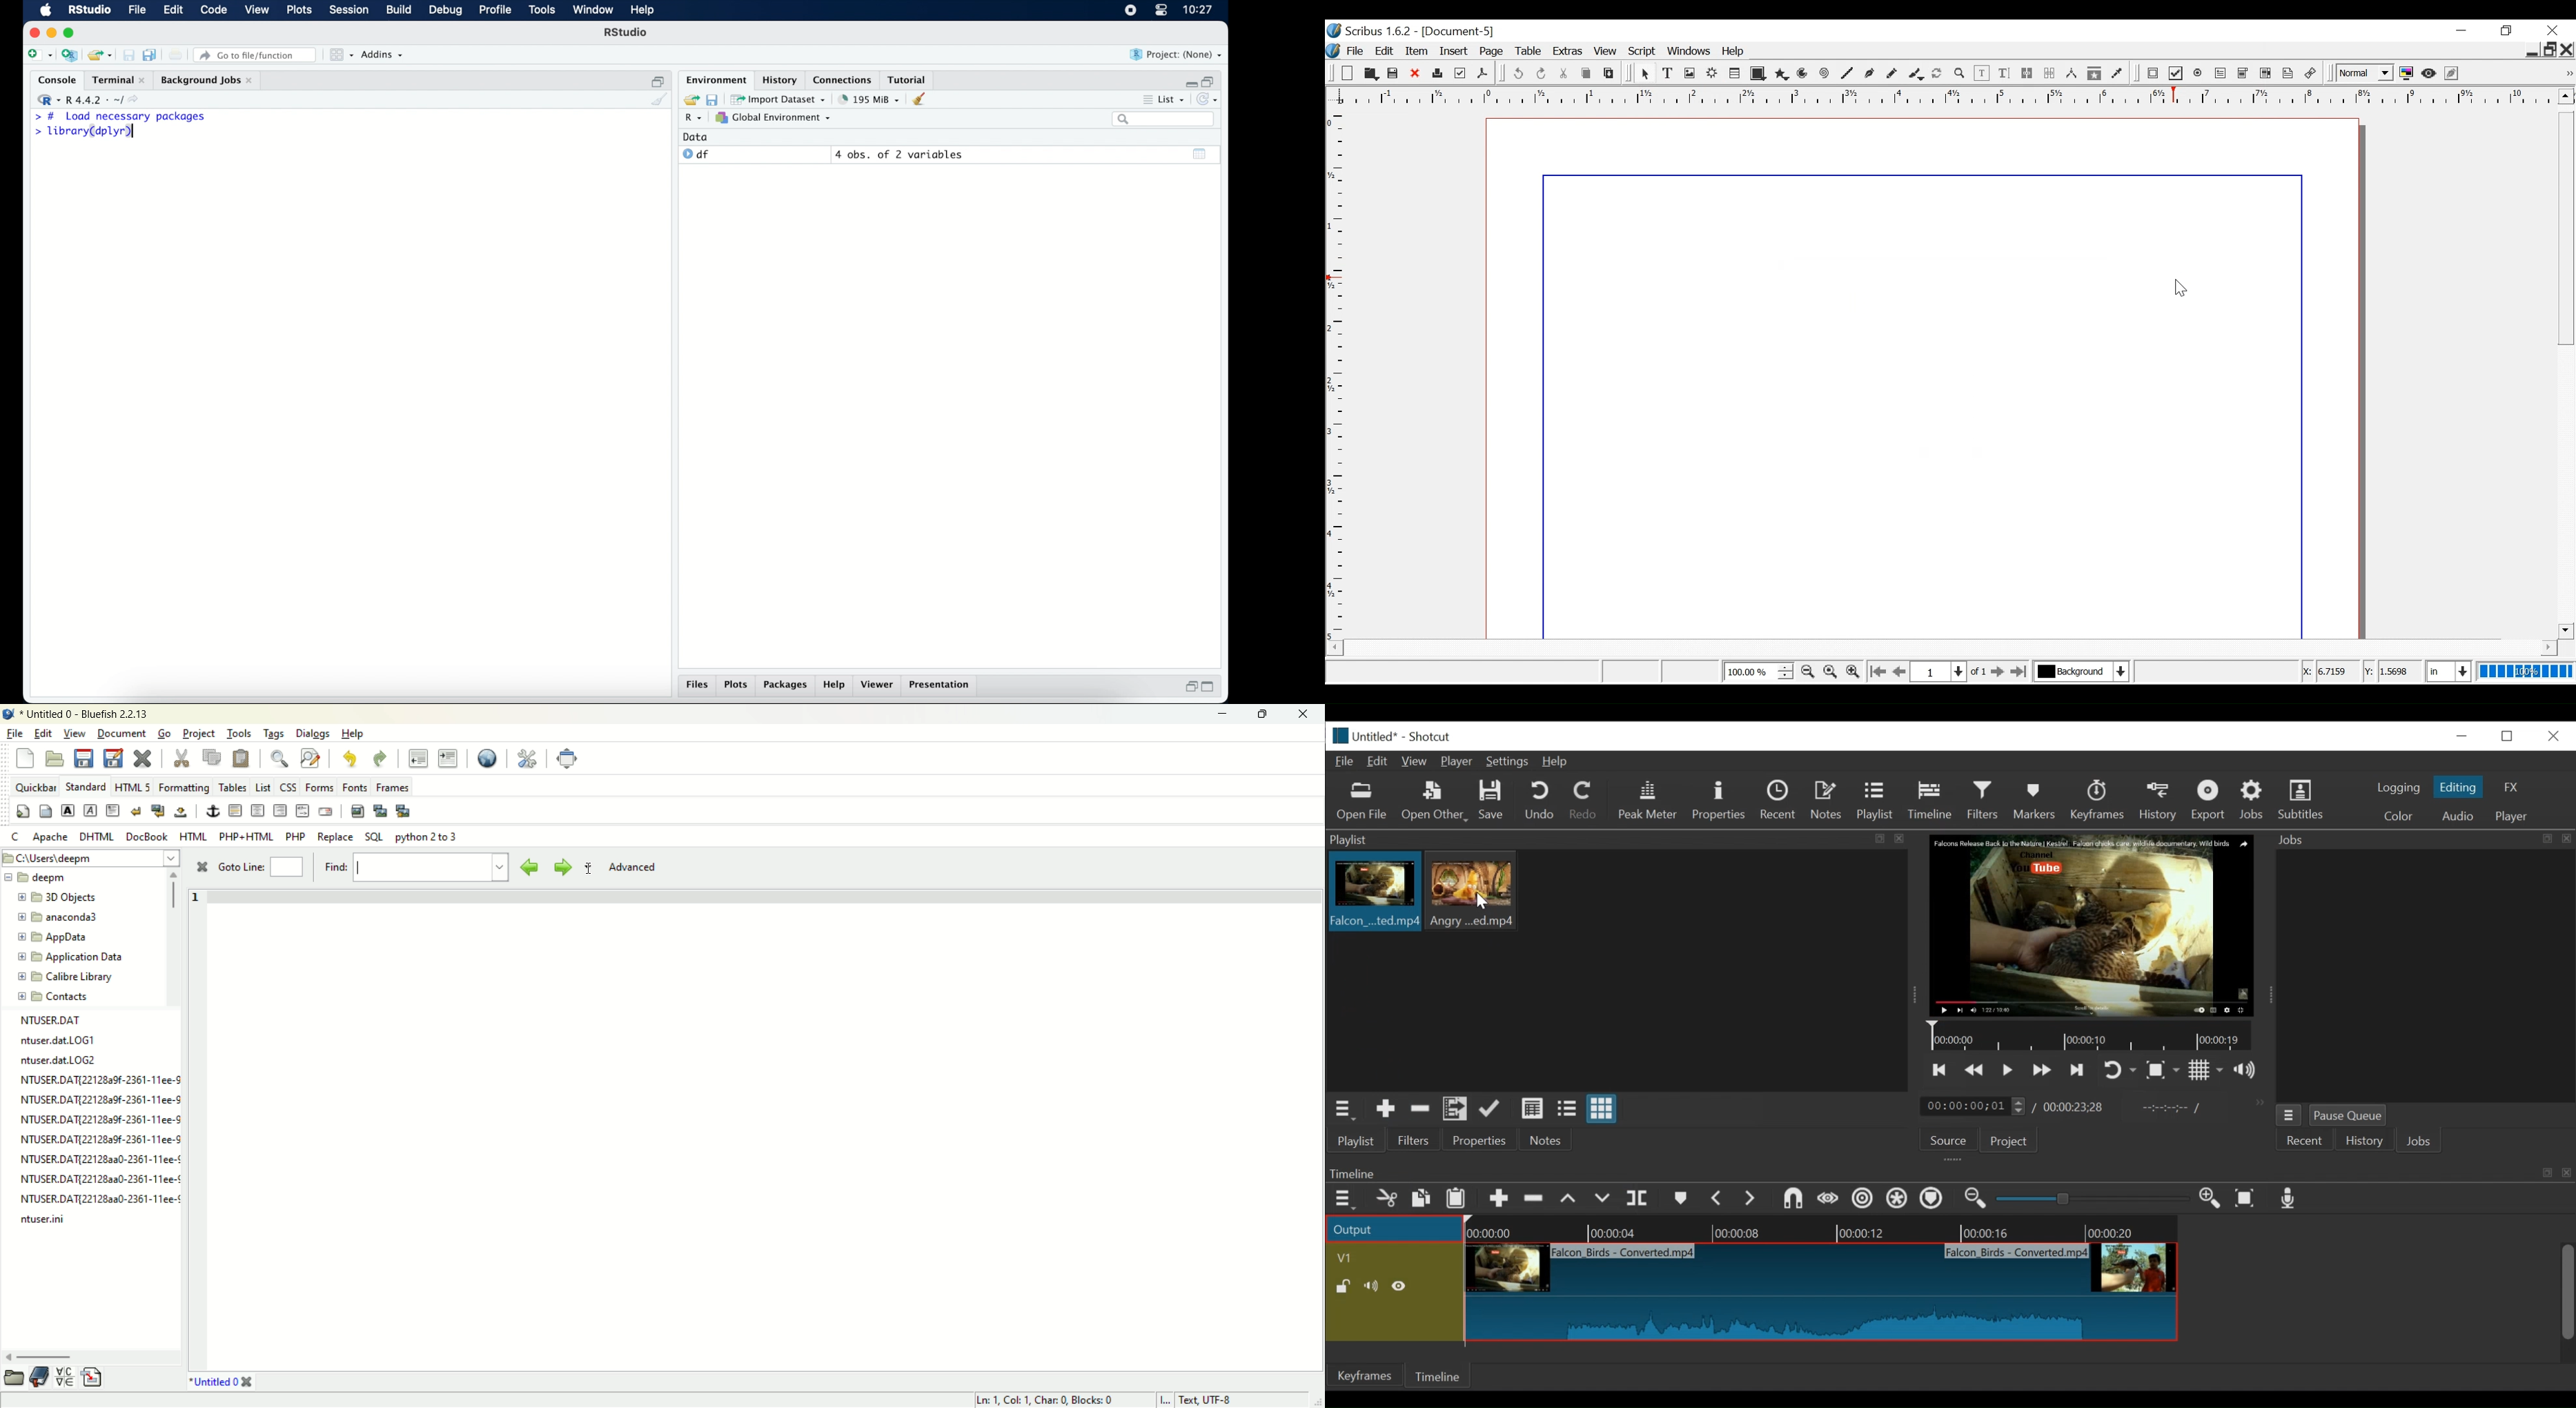  I want to click on Select the image preview quality, so click(2363, 74).